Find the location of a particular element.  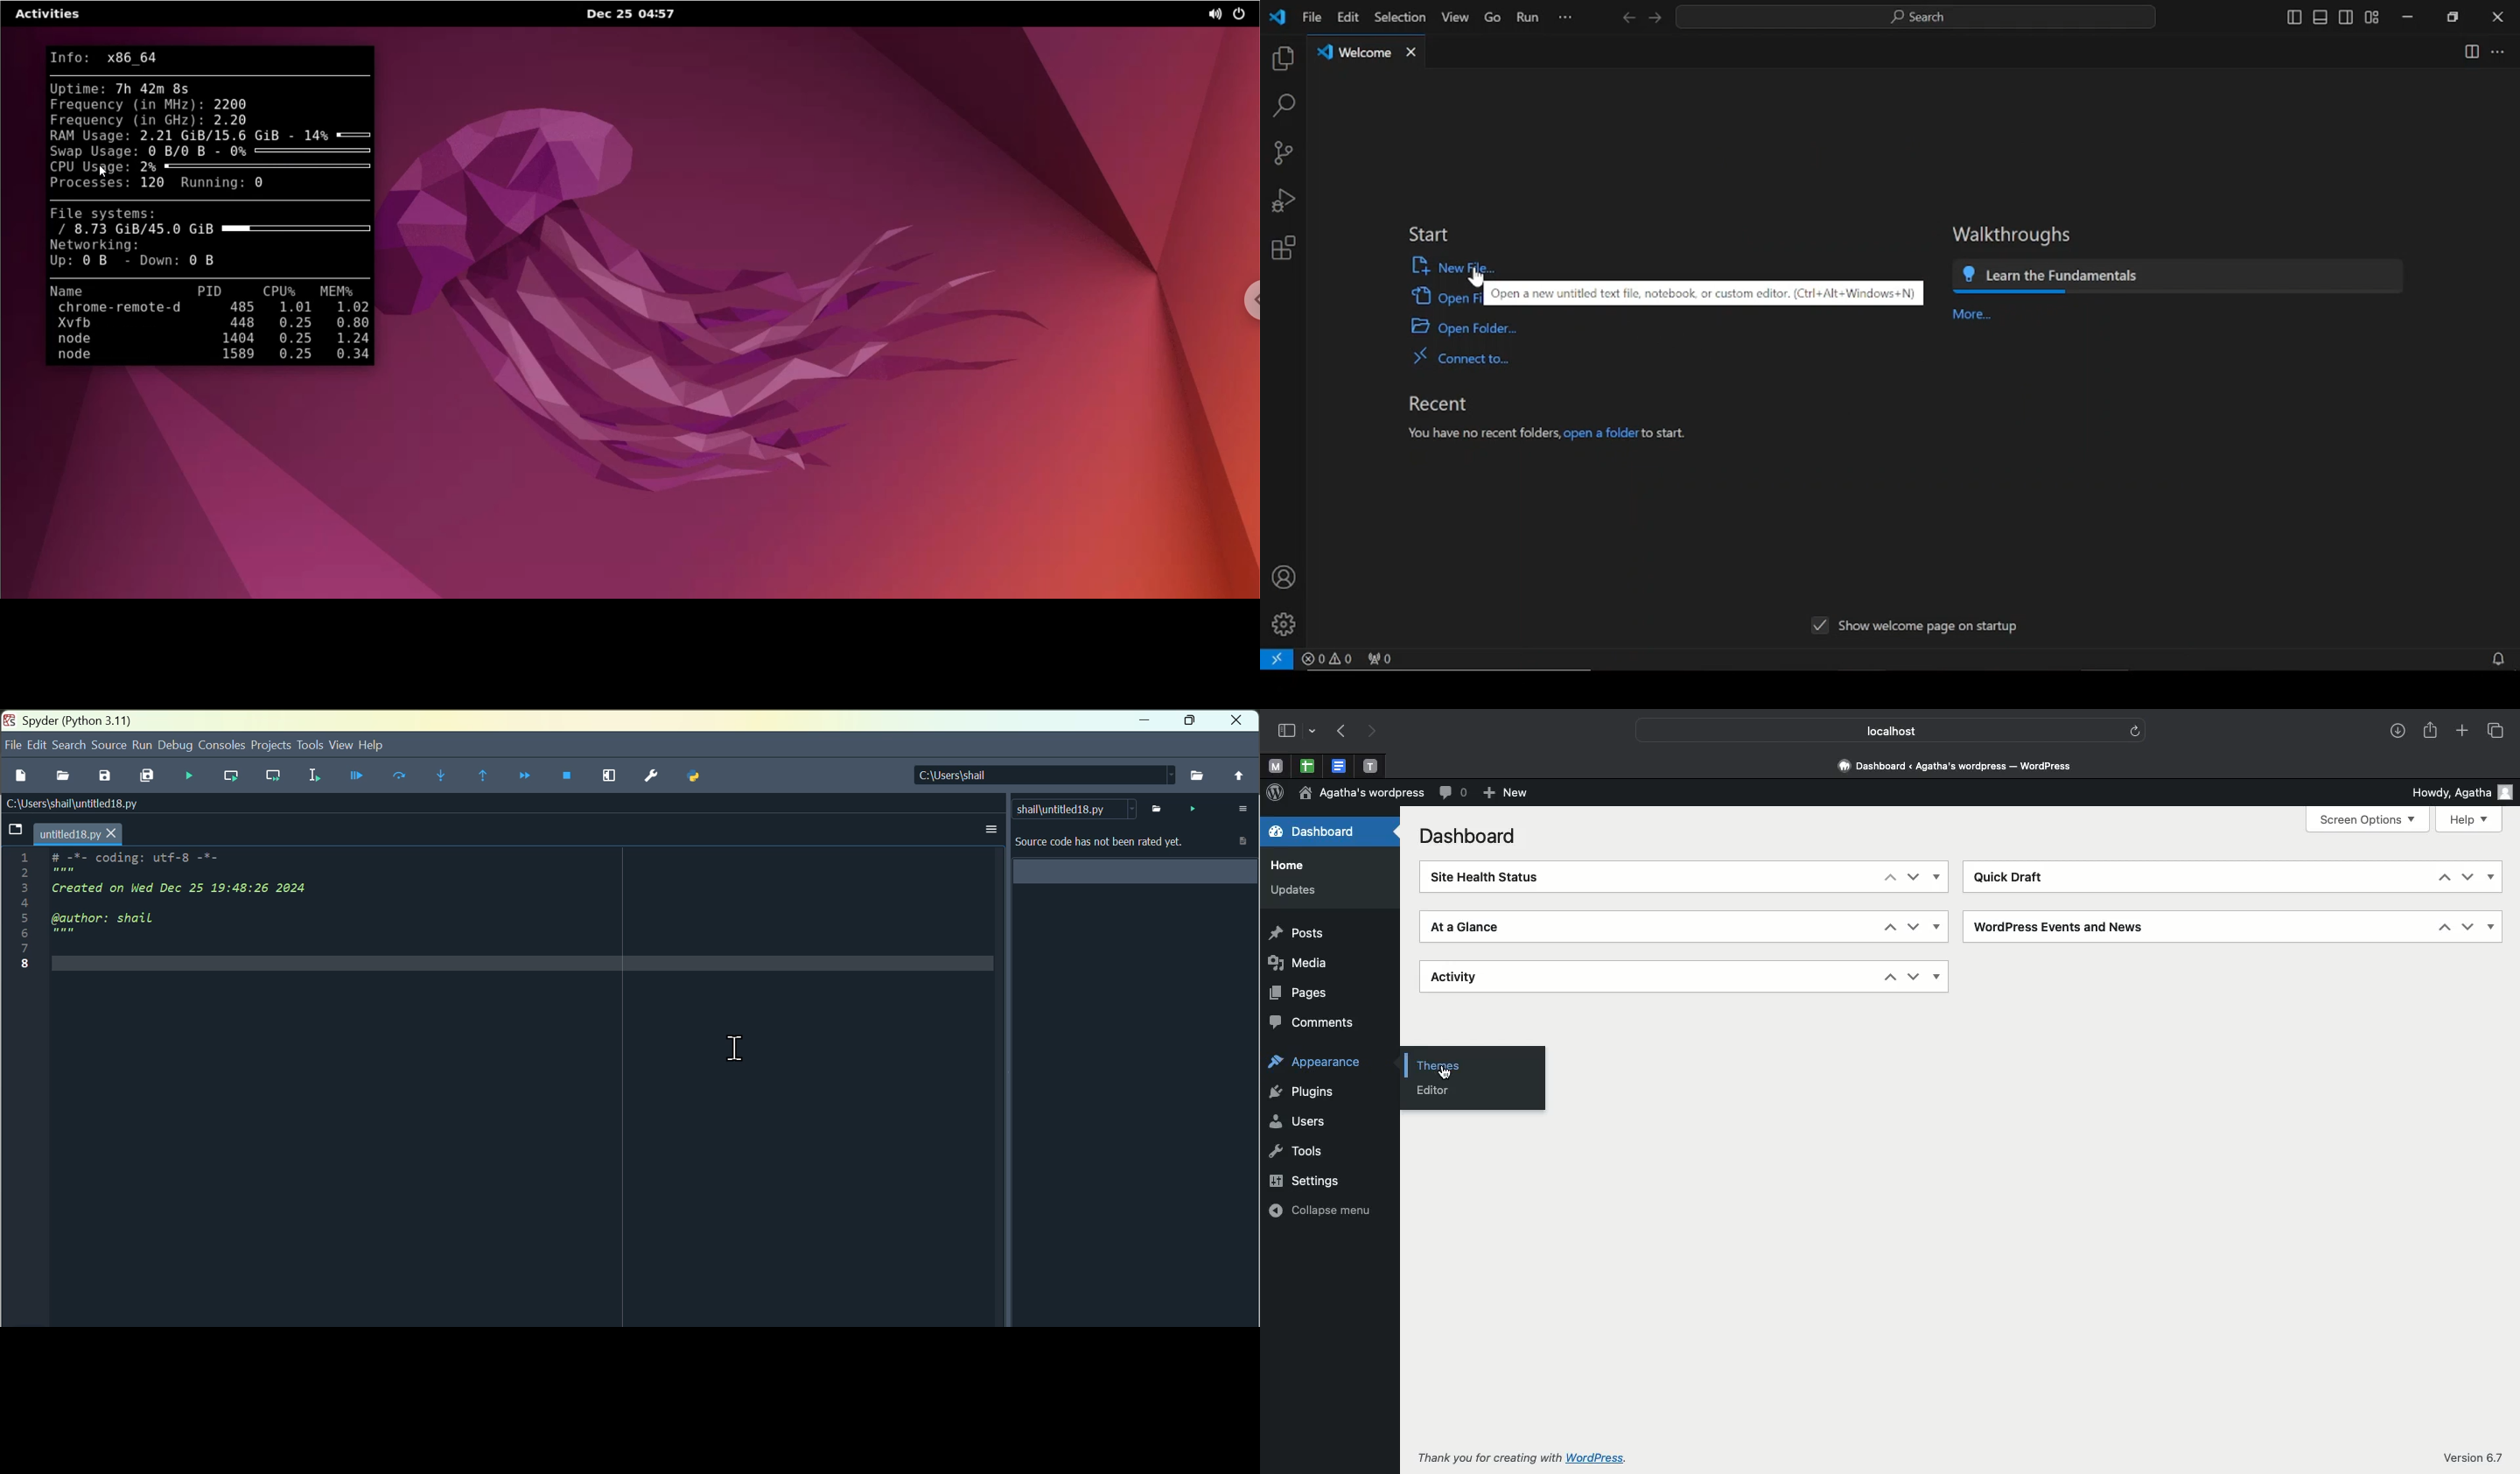

view is located at coordinates (340, 746).